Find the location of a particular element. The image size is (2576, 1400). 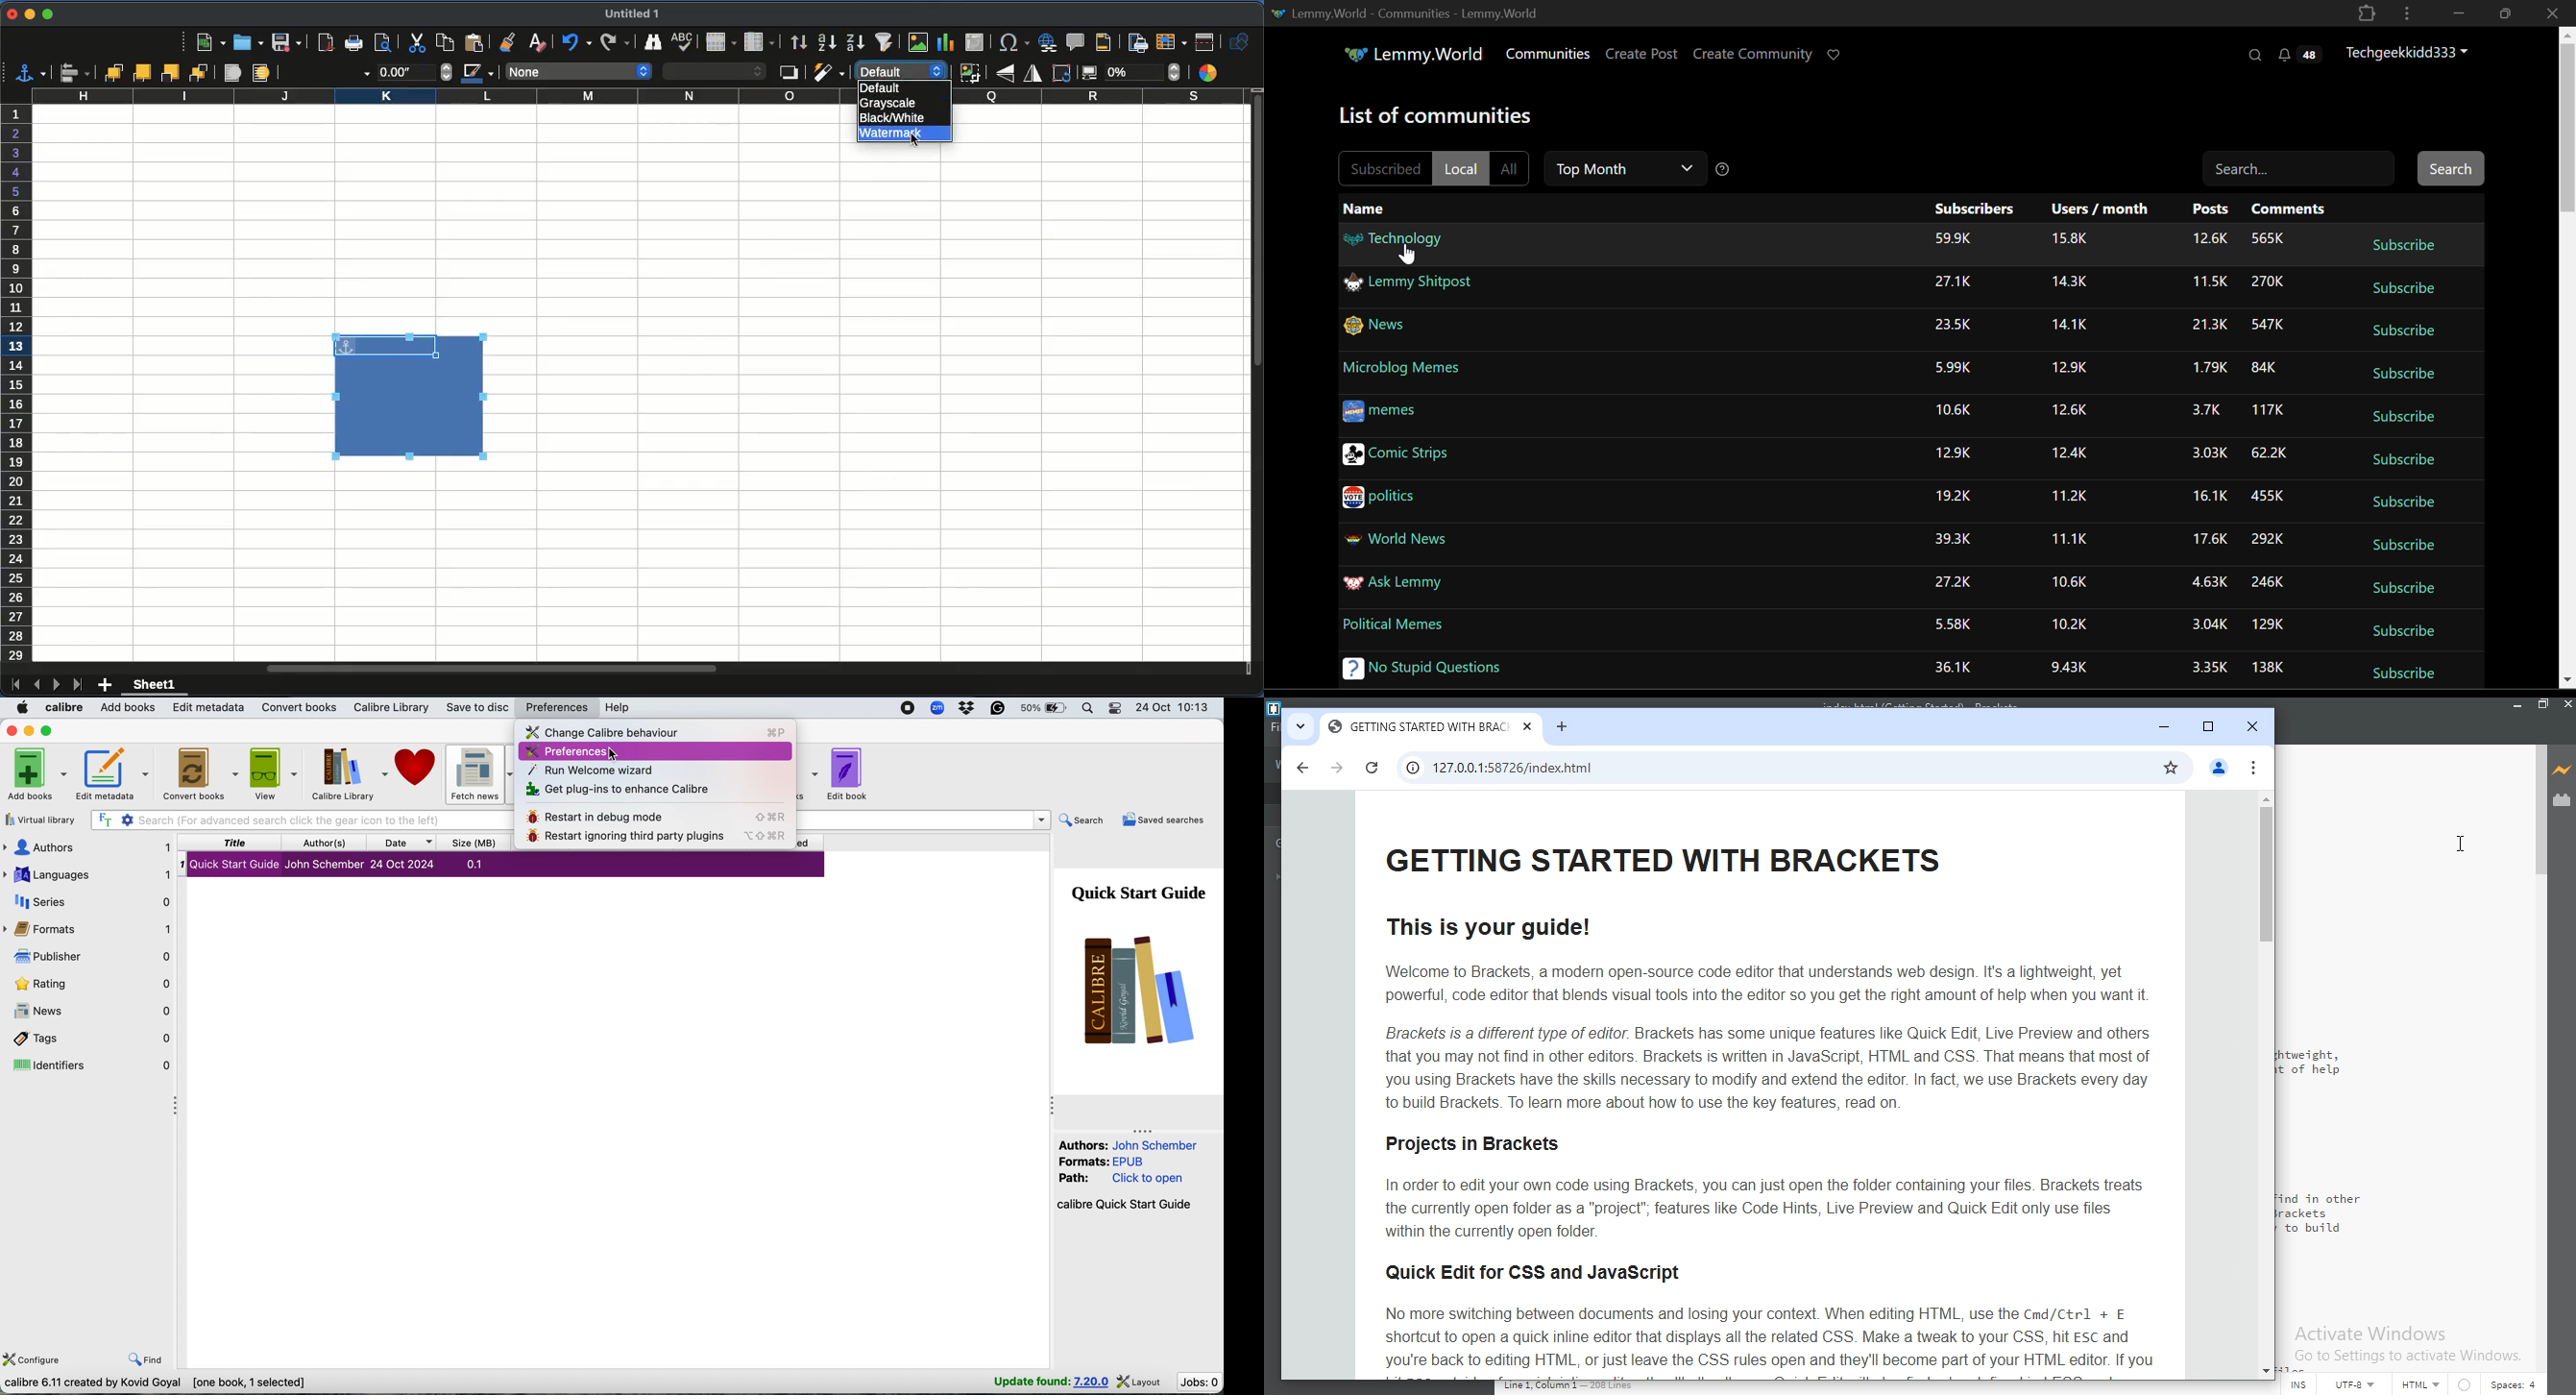

filter is located at coordinates (829, 72).